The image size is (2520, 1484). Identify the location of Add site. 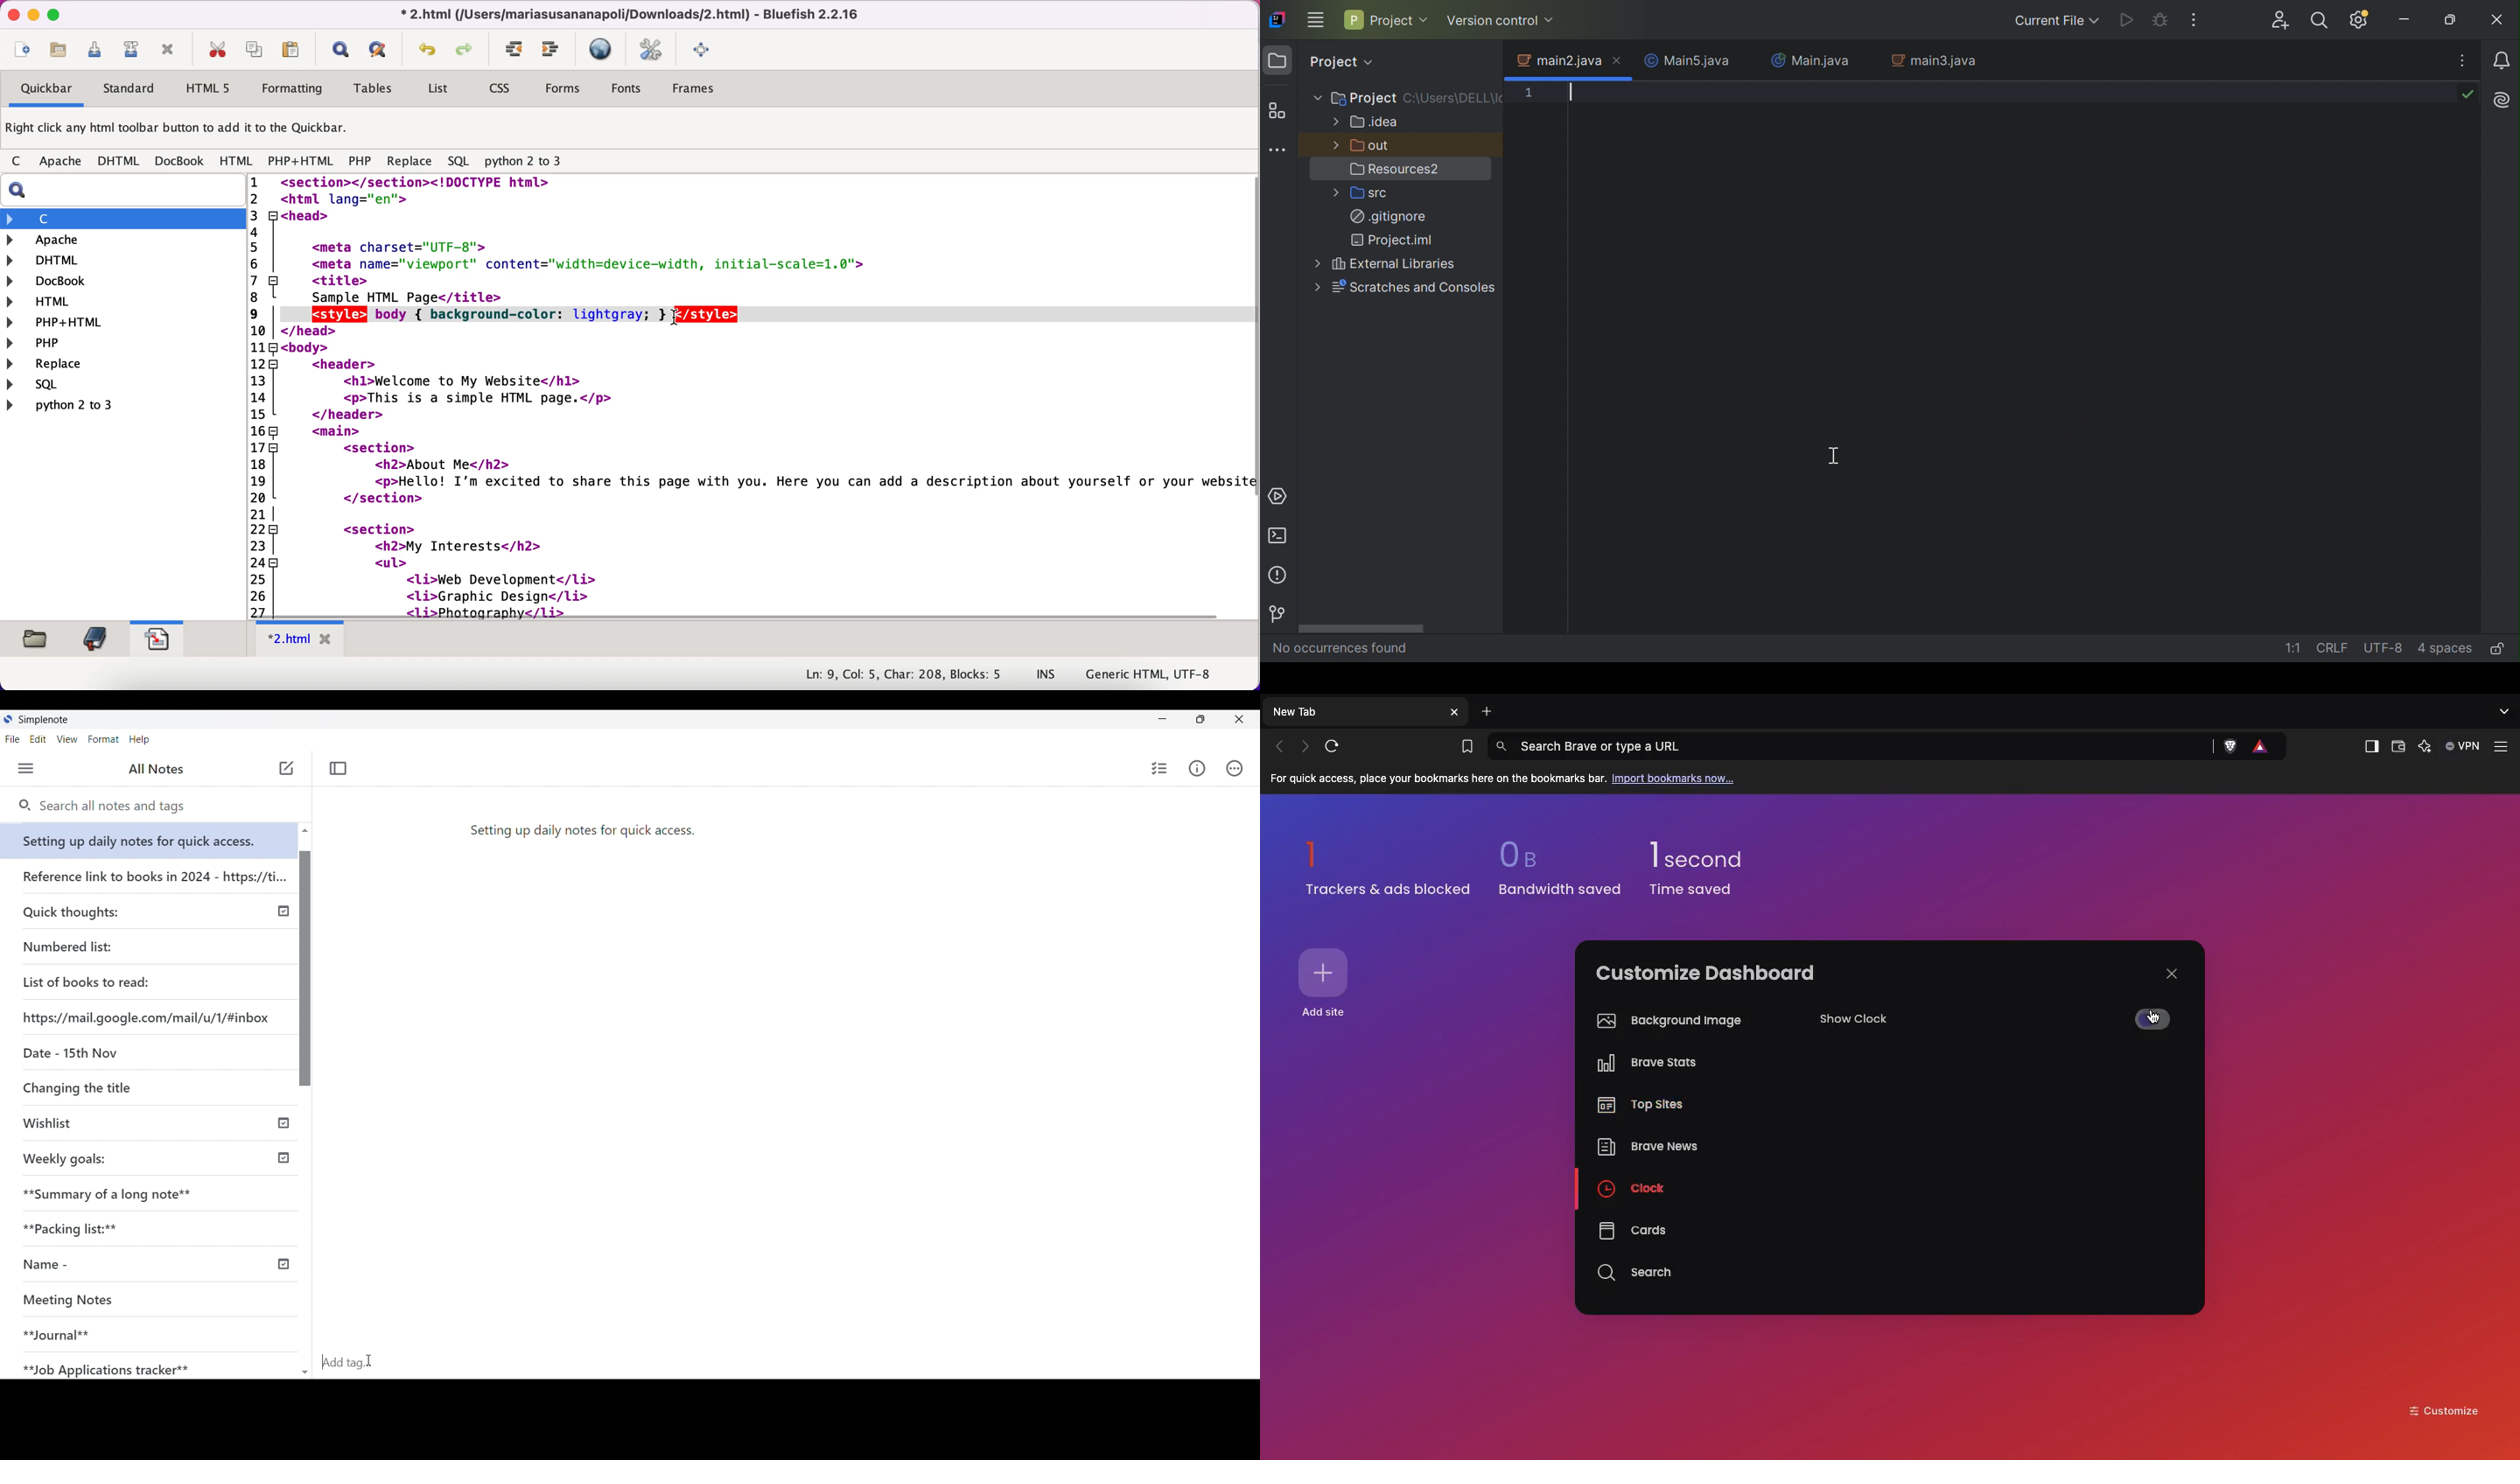
(1326, 973).